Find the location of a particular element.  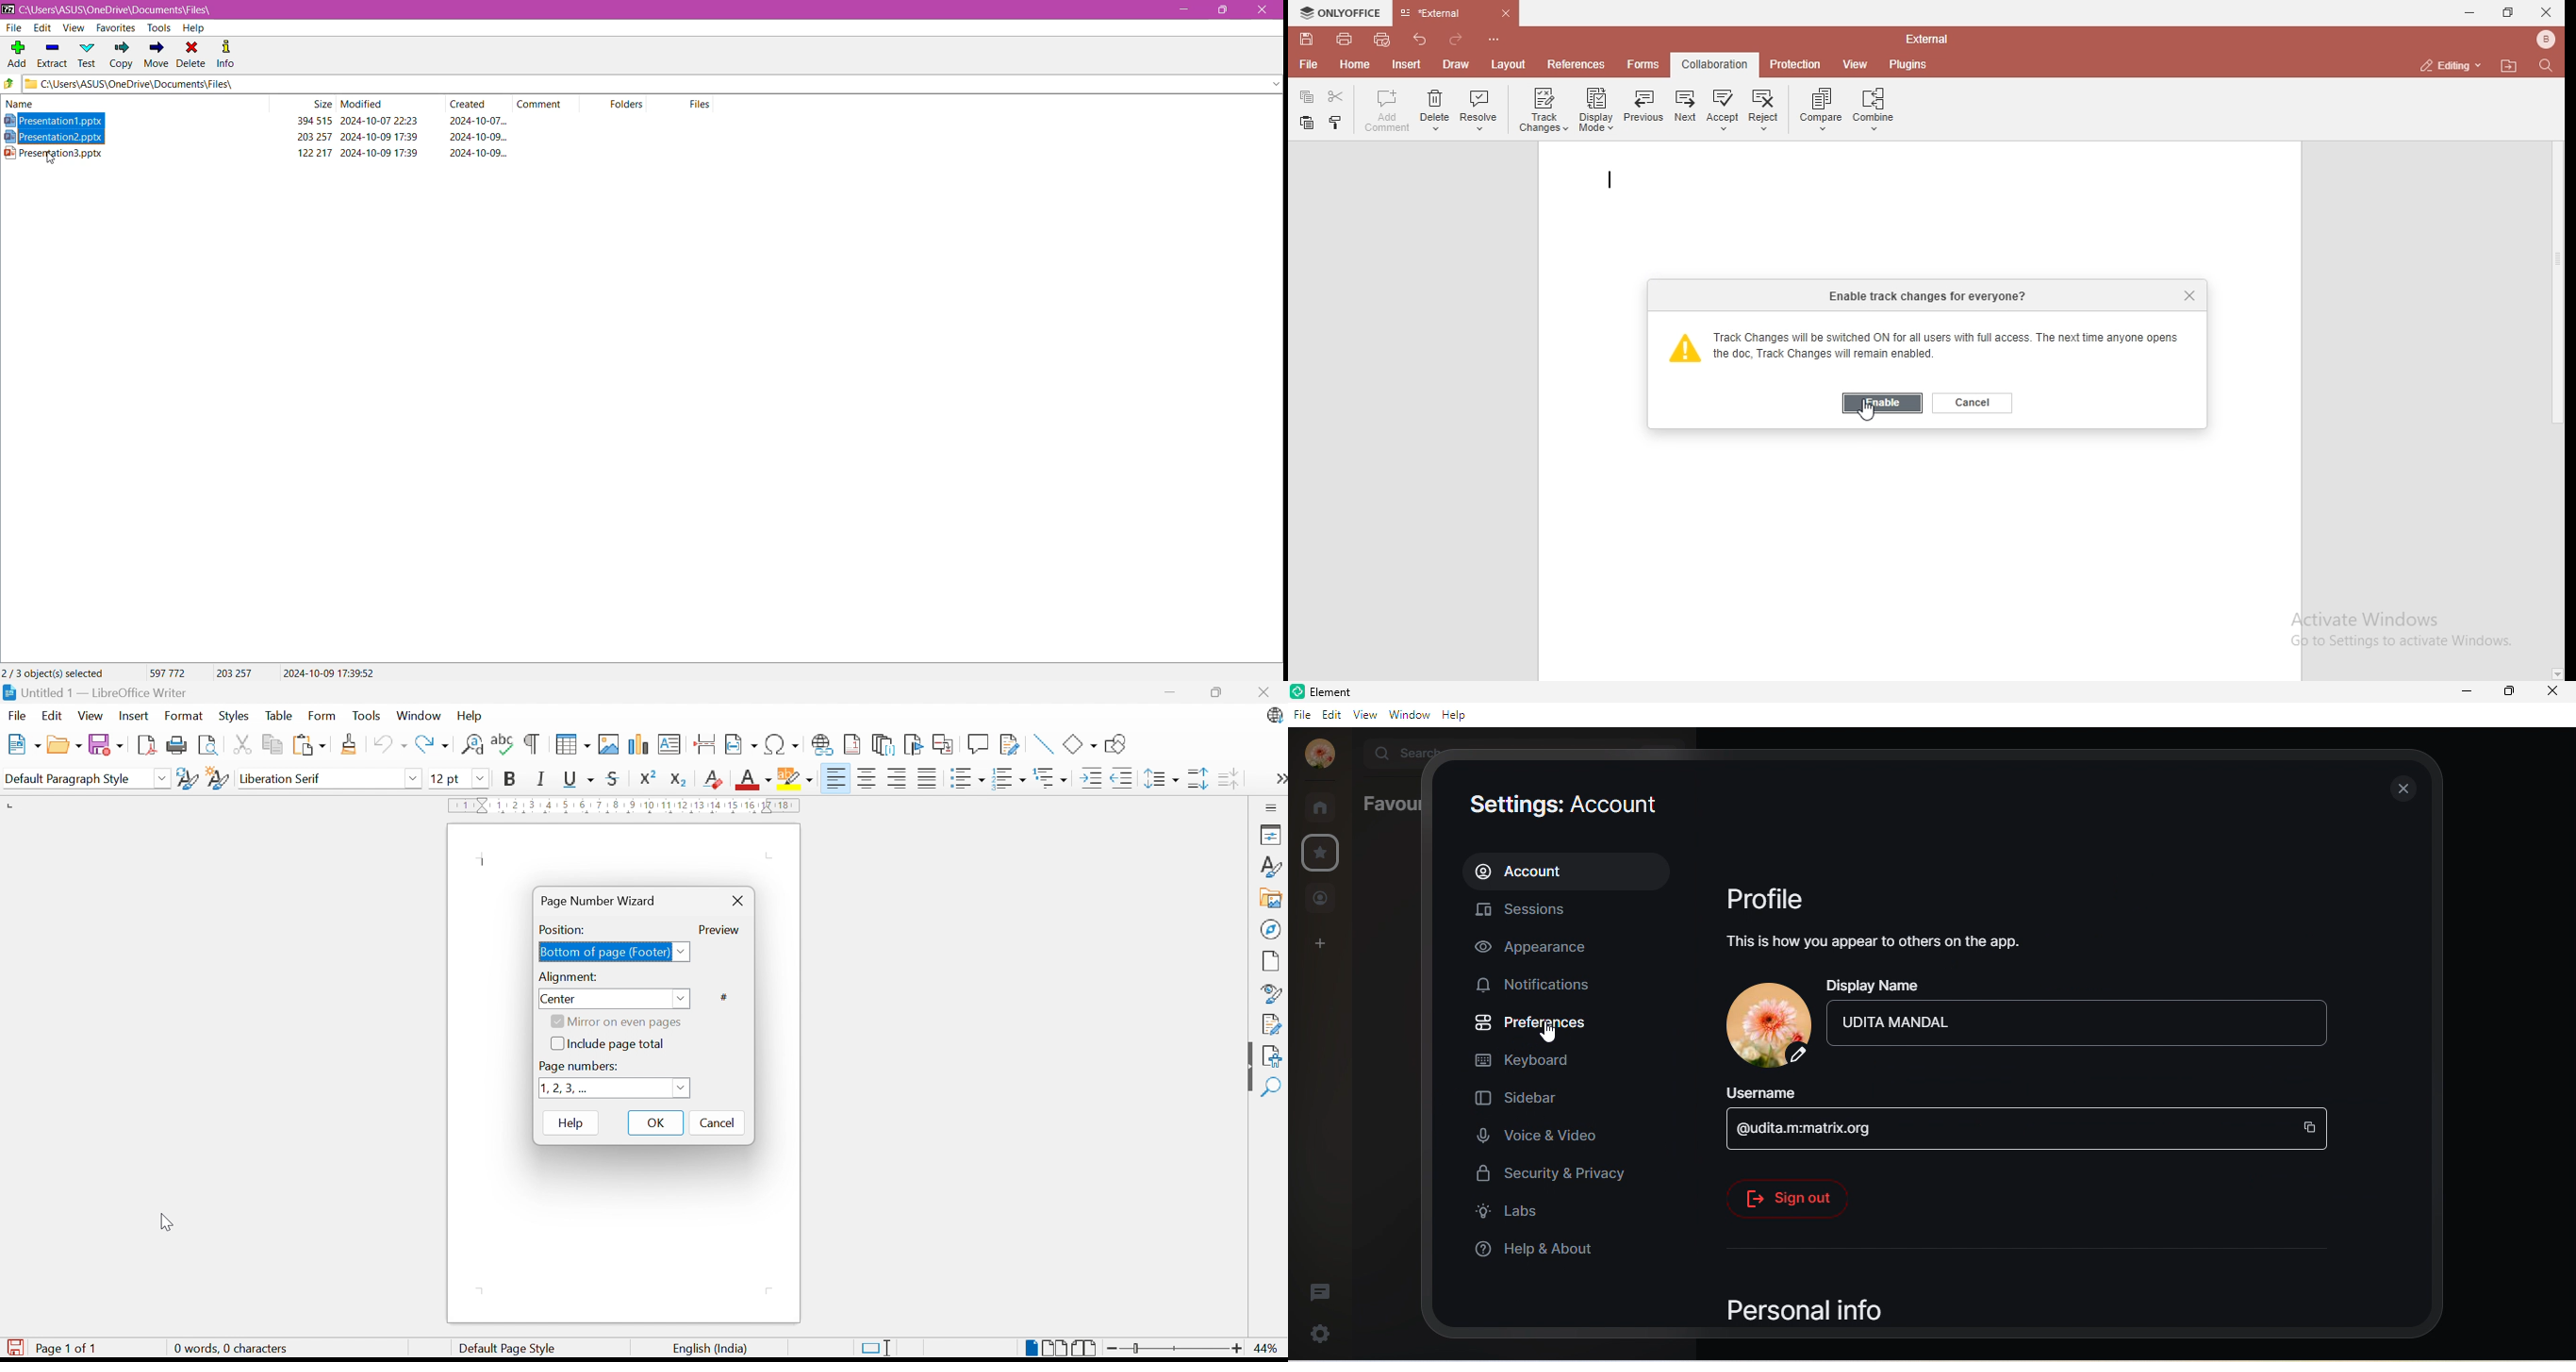

Help is located at coordinates (193, 28).